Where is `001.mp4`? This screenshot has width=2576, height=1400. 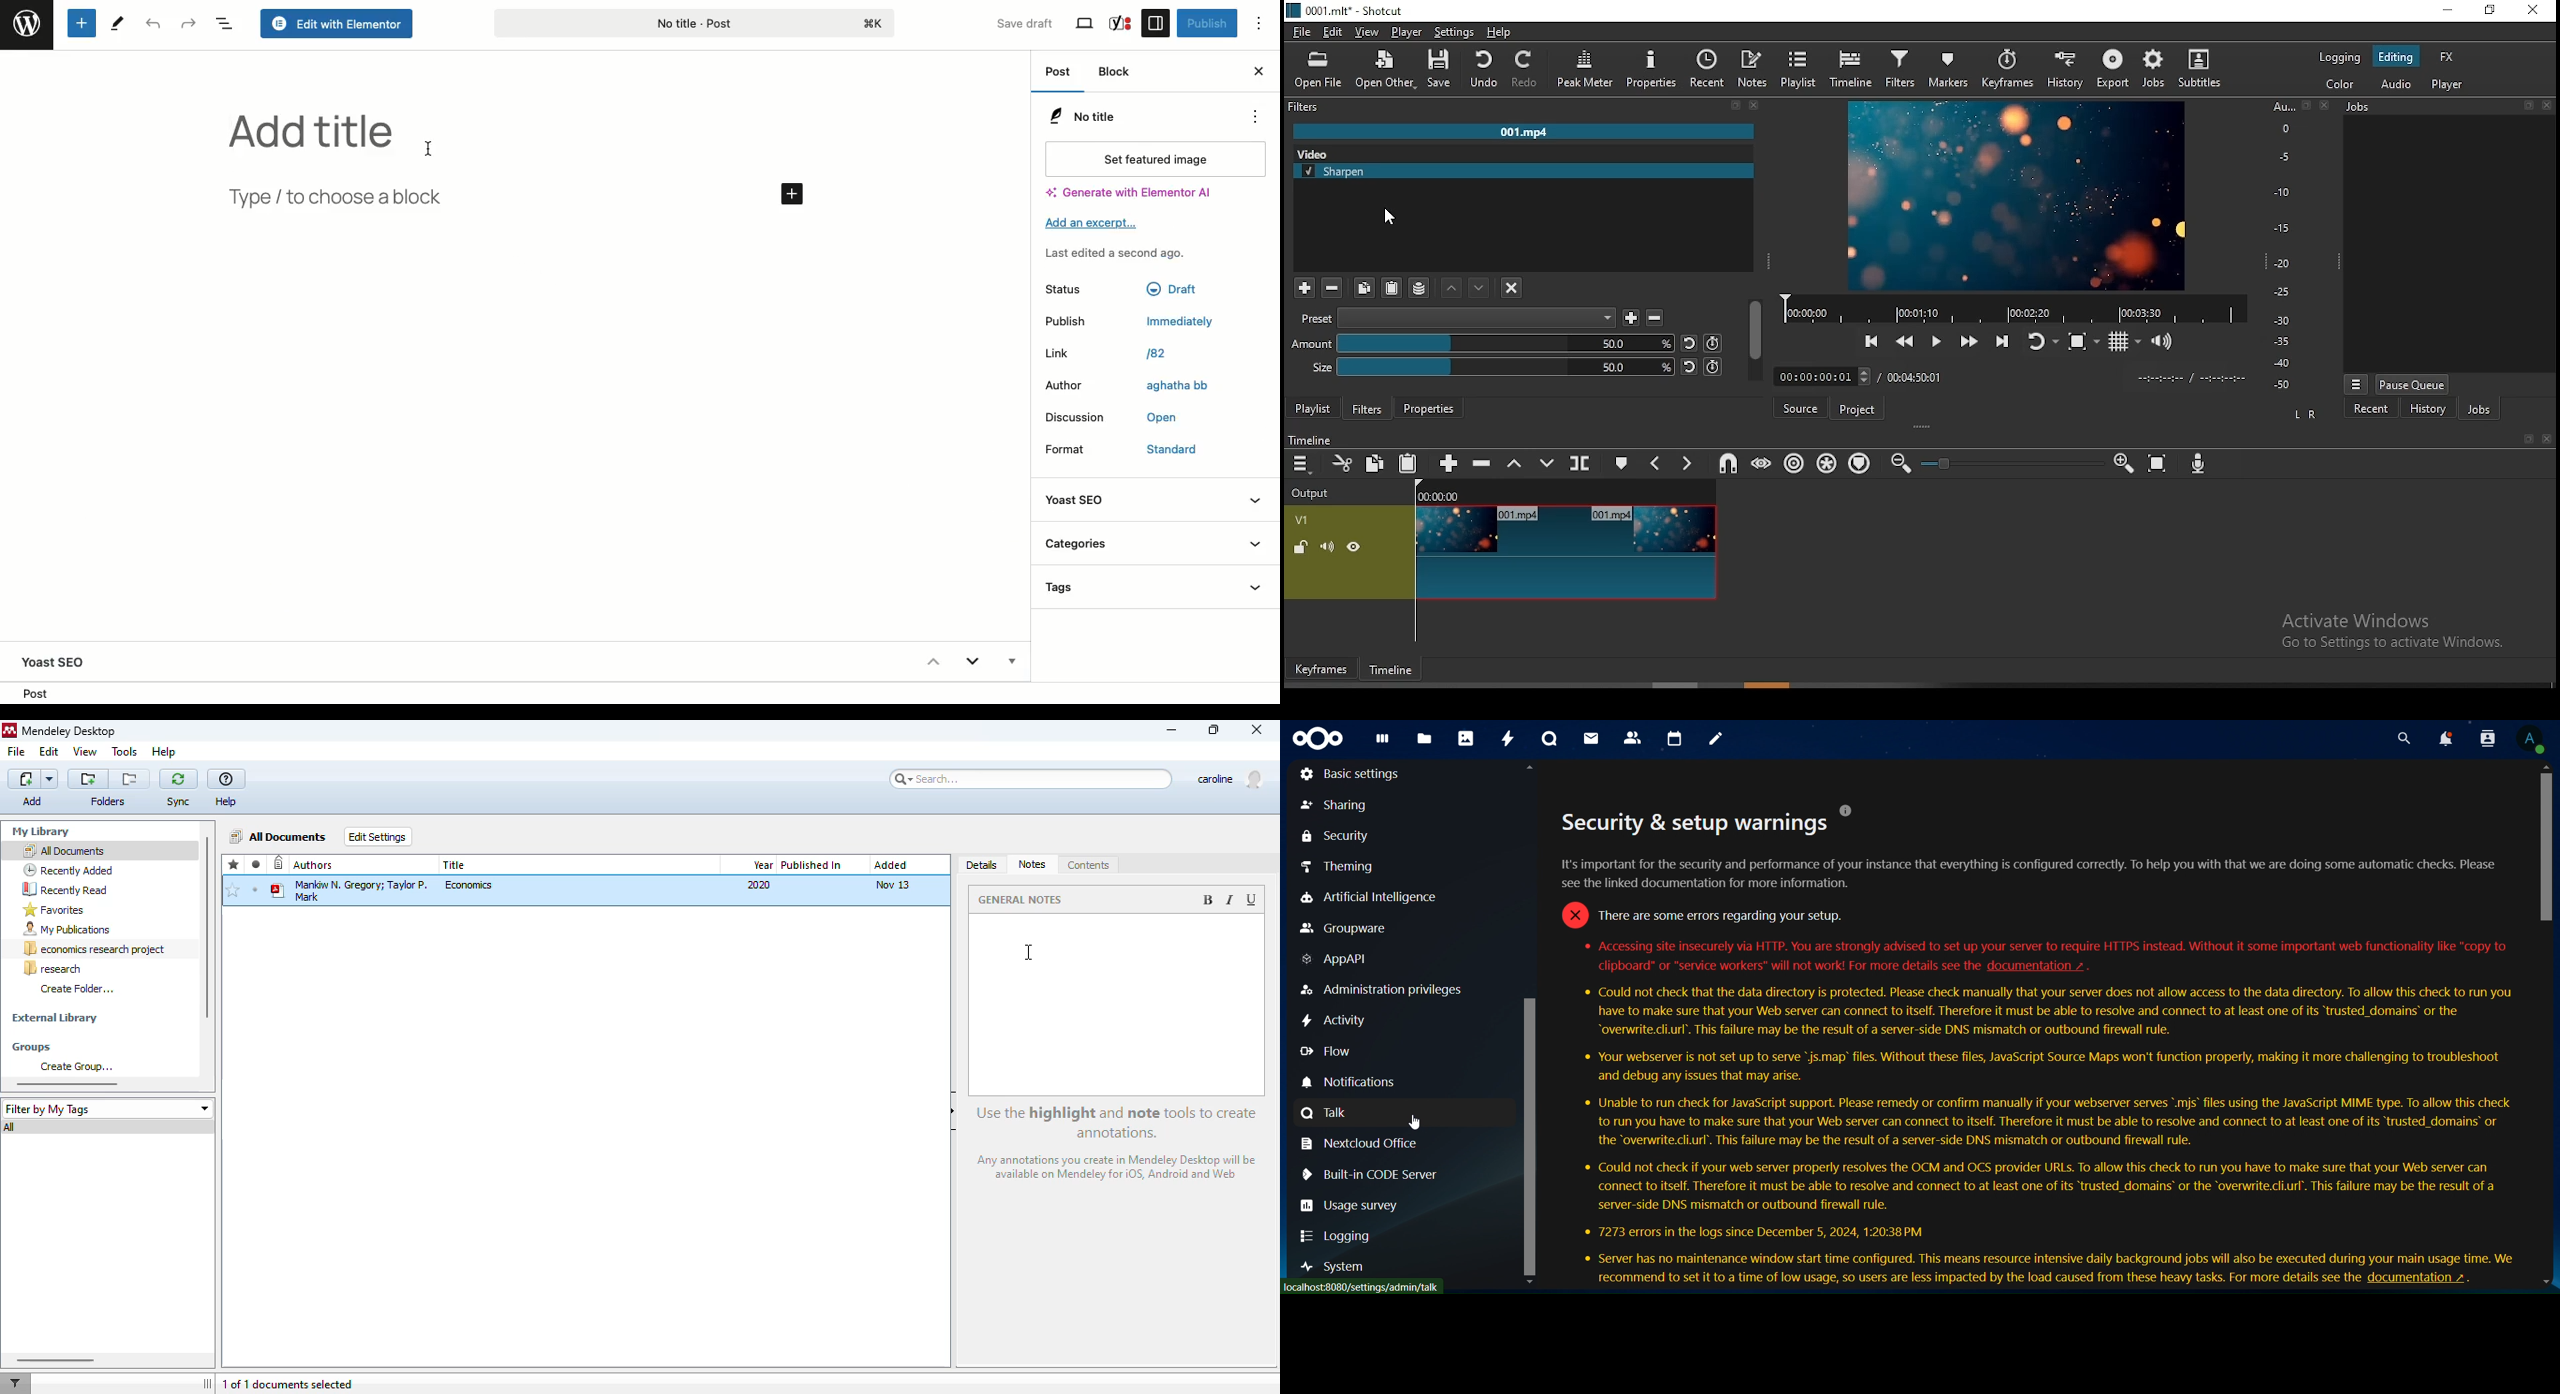
001.mp4 is located at coordinates (1527, 132).